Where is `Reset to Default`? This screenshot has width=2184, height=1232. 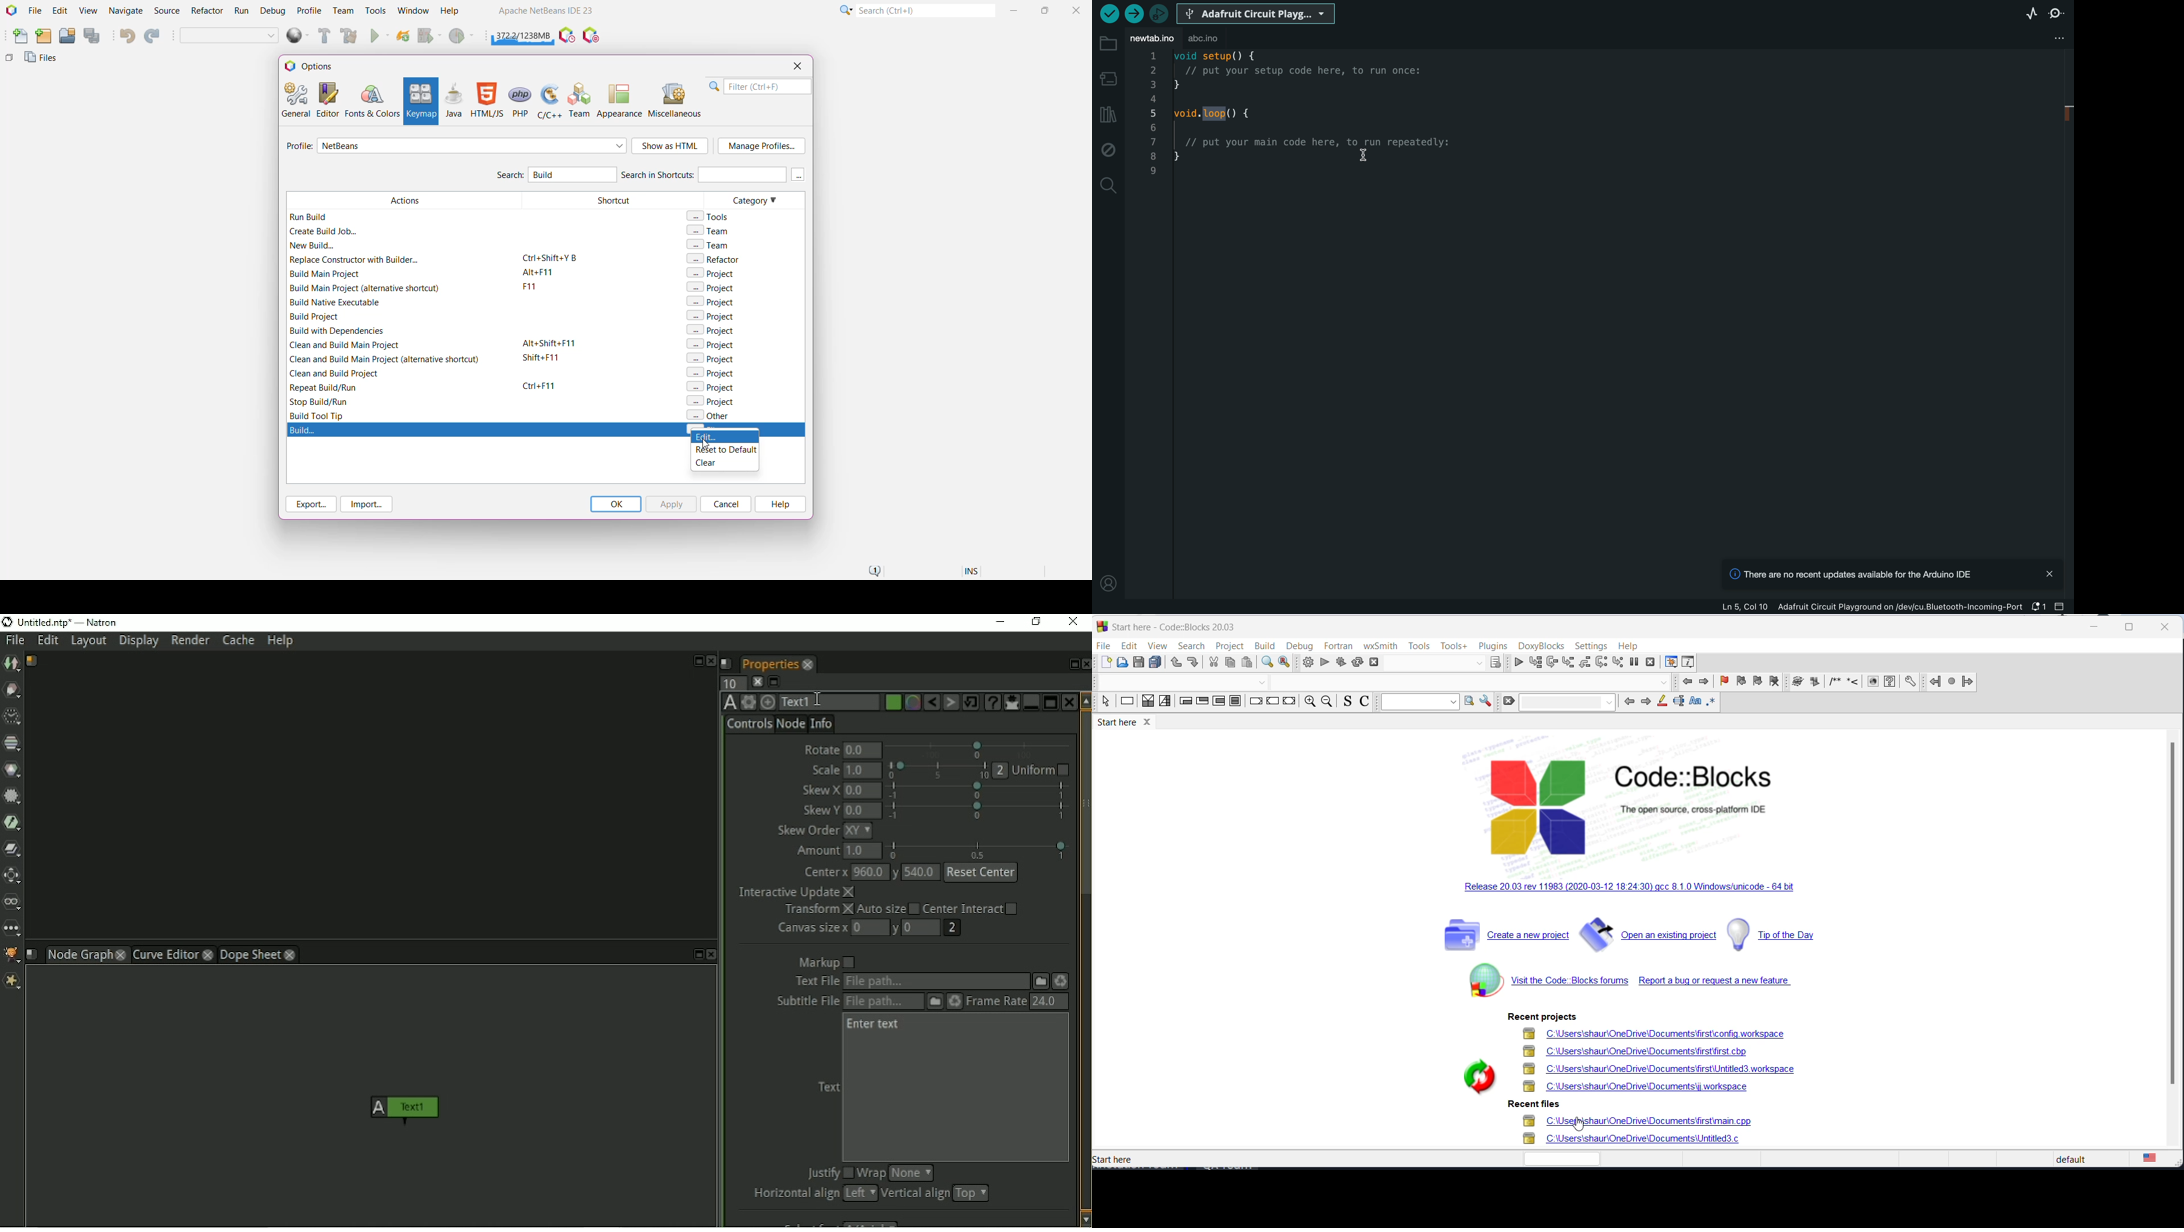
Reset to Default is located at coordinates (724, 450).